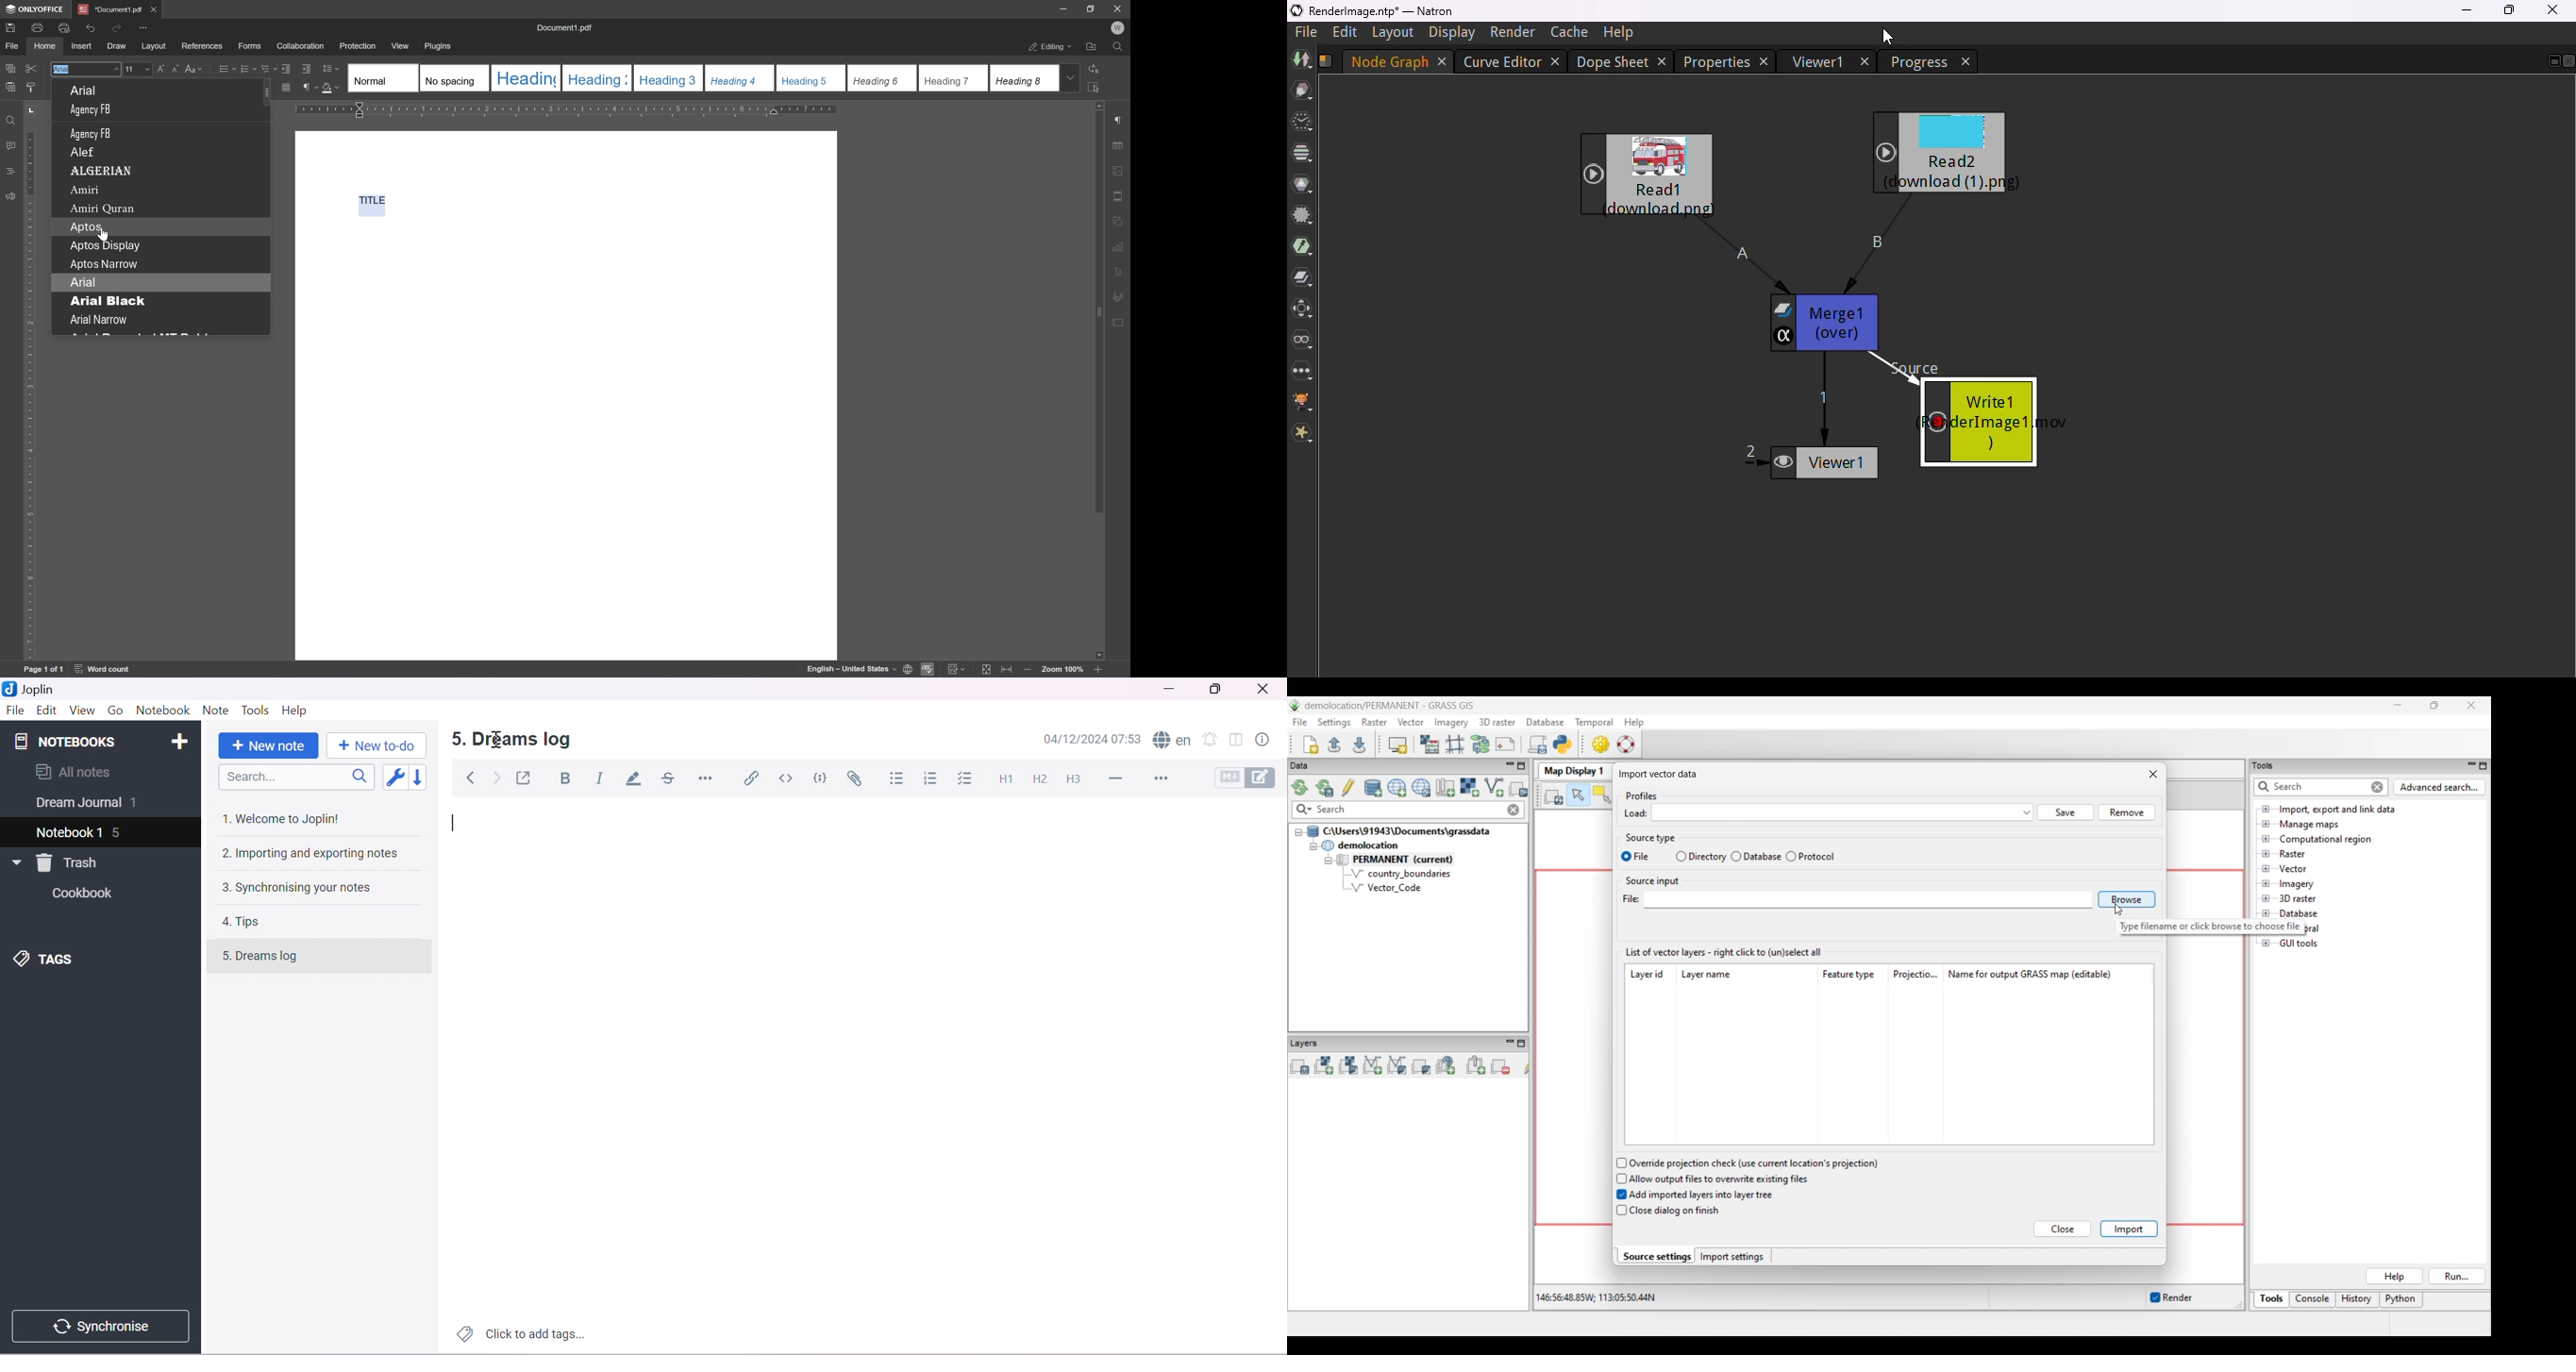 This screenshot has height=1372, width=2576. What do you see at coordinates (32, 85) in the screenshot?
I see `copy style` at bounding box center [32, 85].